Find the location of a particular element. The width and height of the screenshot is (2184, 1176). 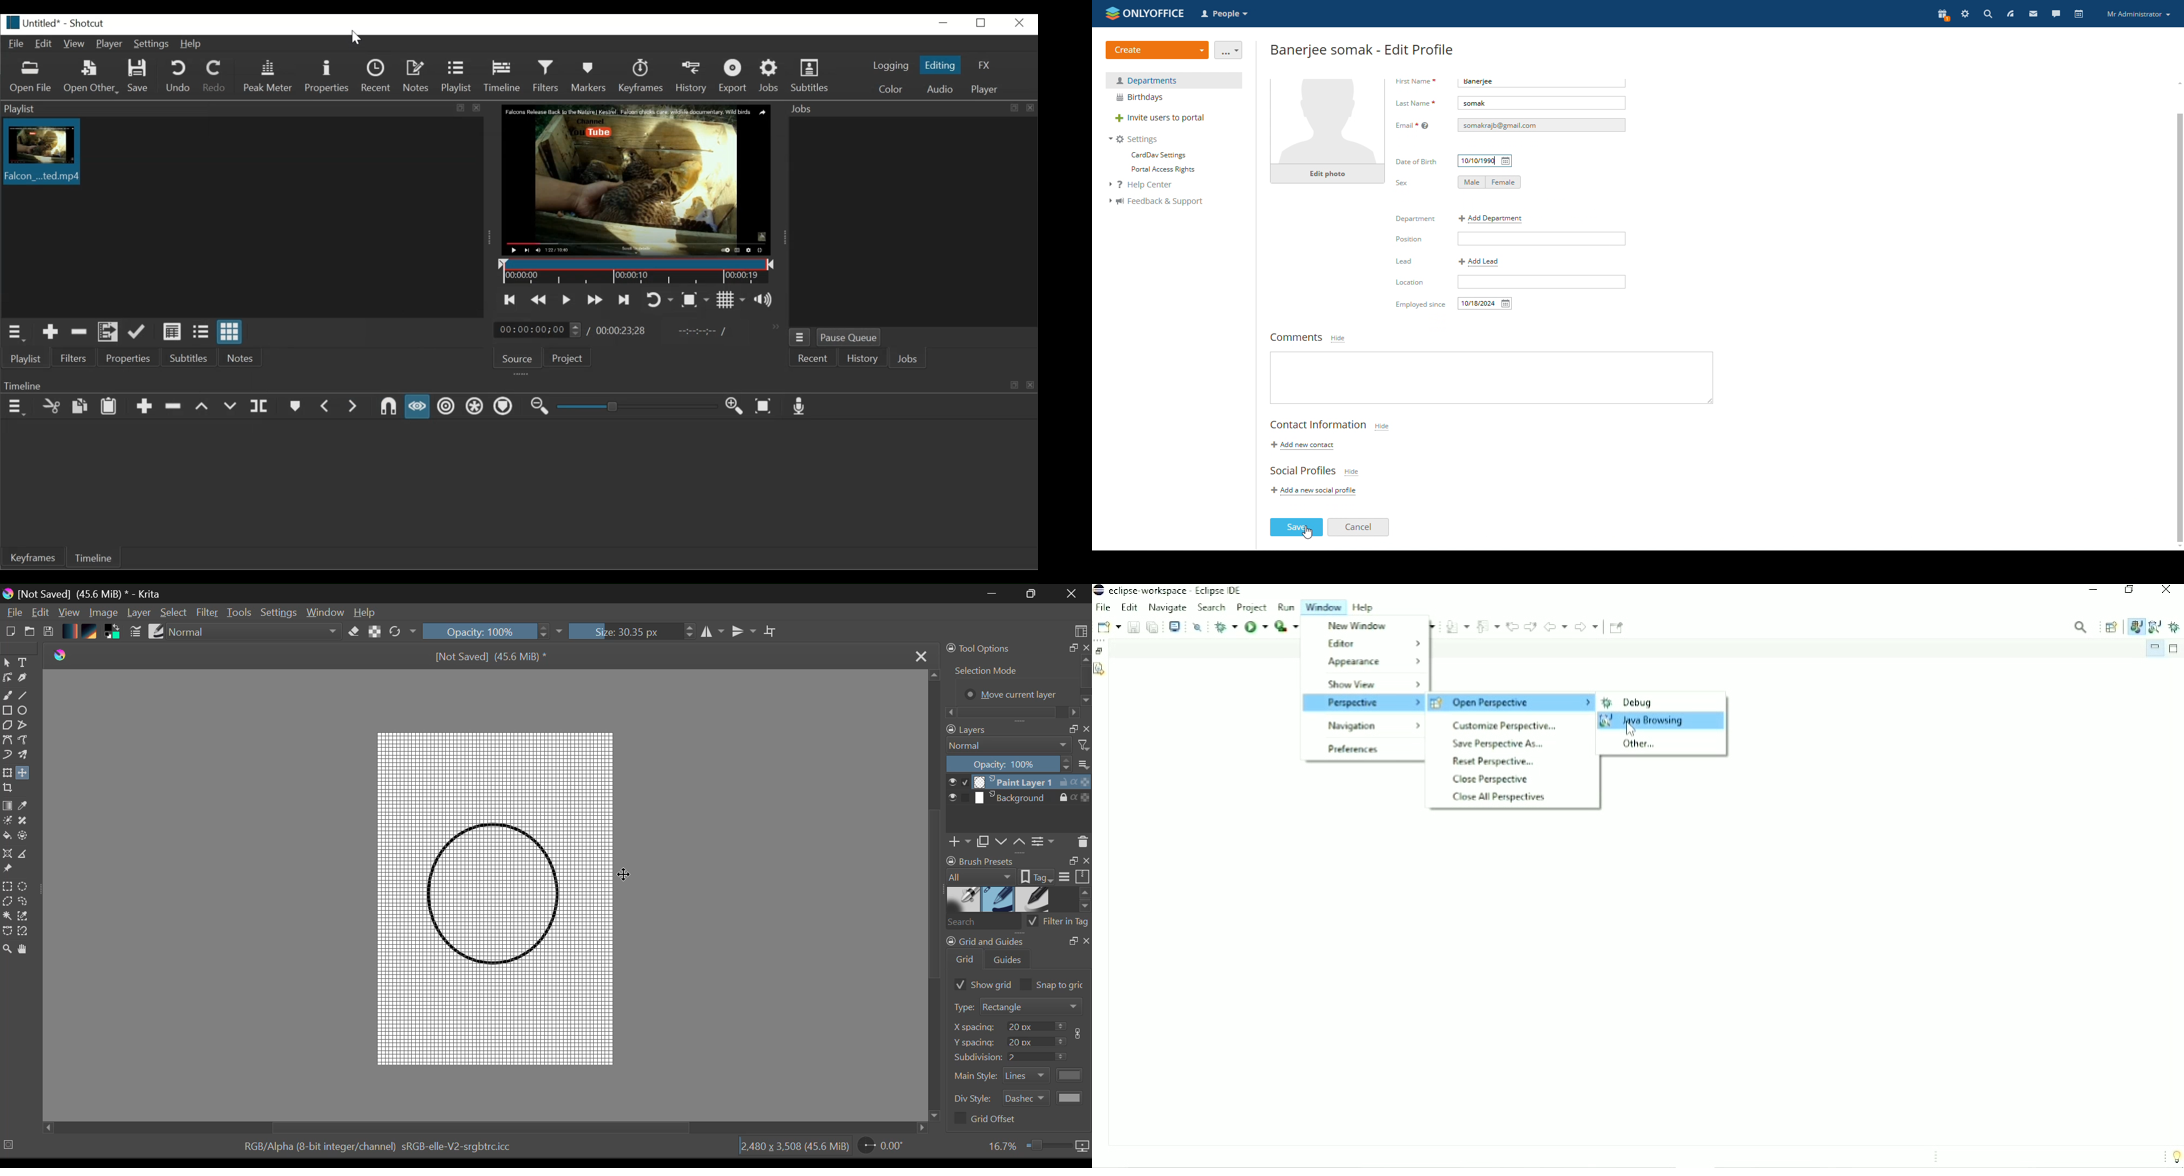

Texture is located at coordinates (92, 633).